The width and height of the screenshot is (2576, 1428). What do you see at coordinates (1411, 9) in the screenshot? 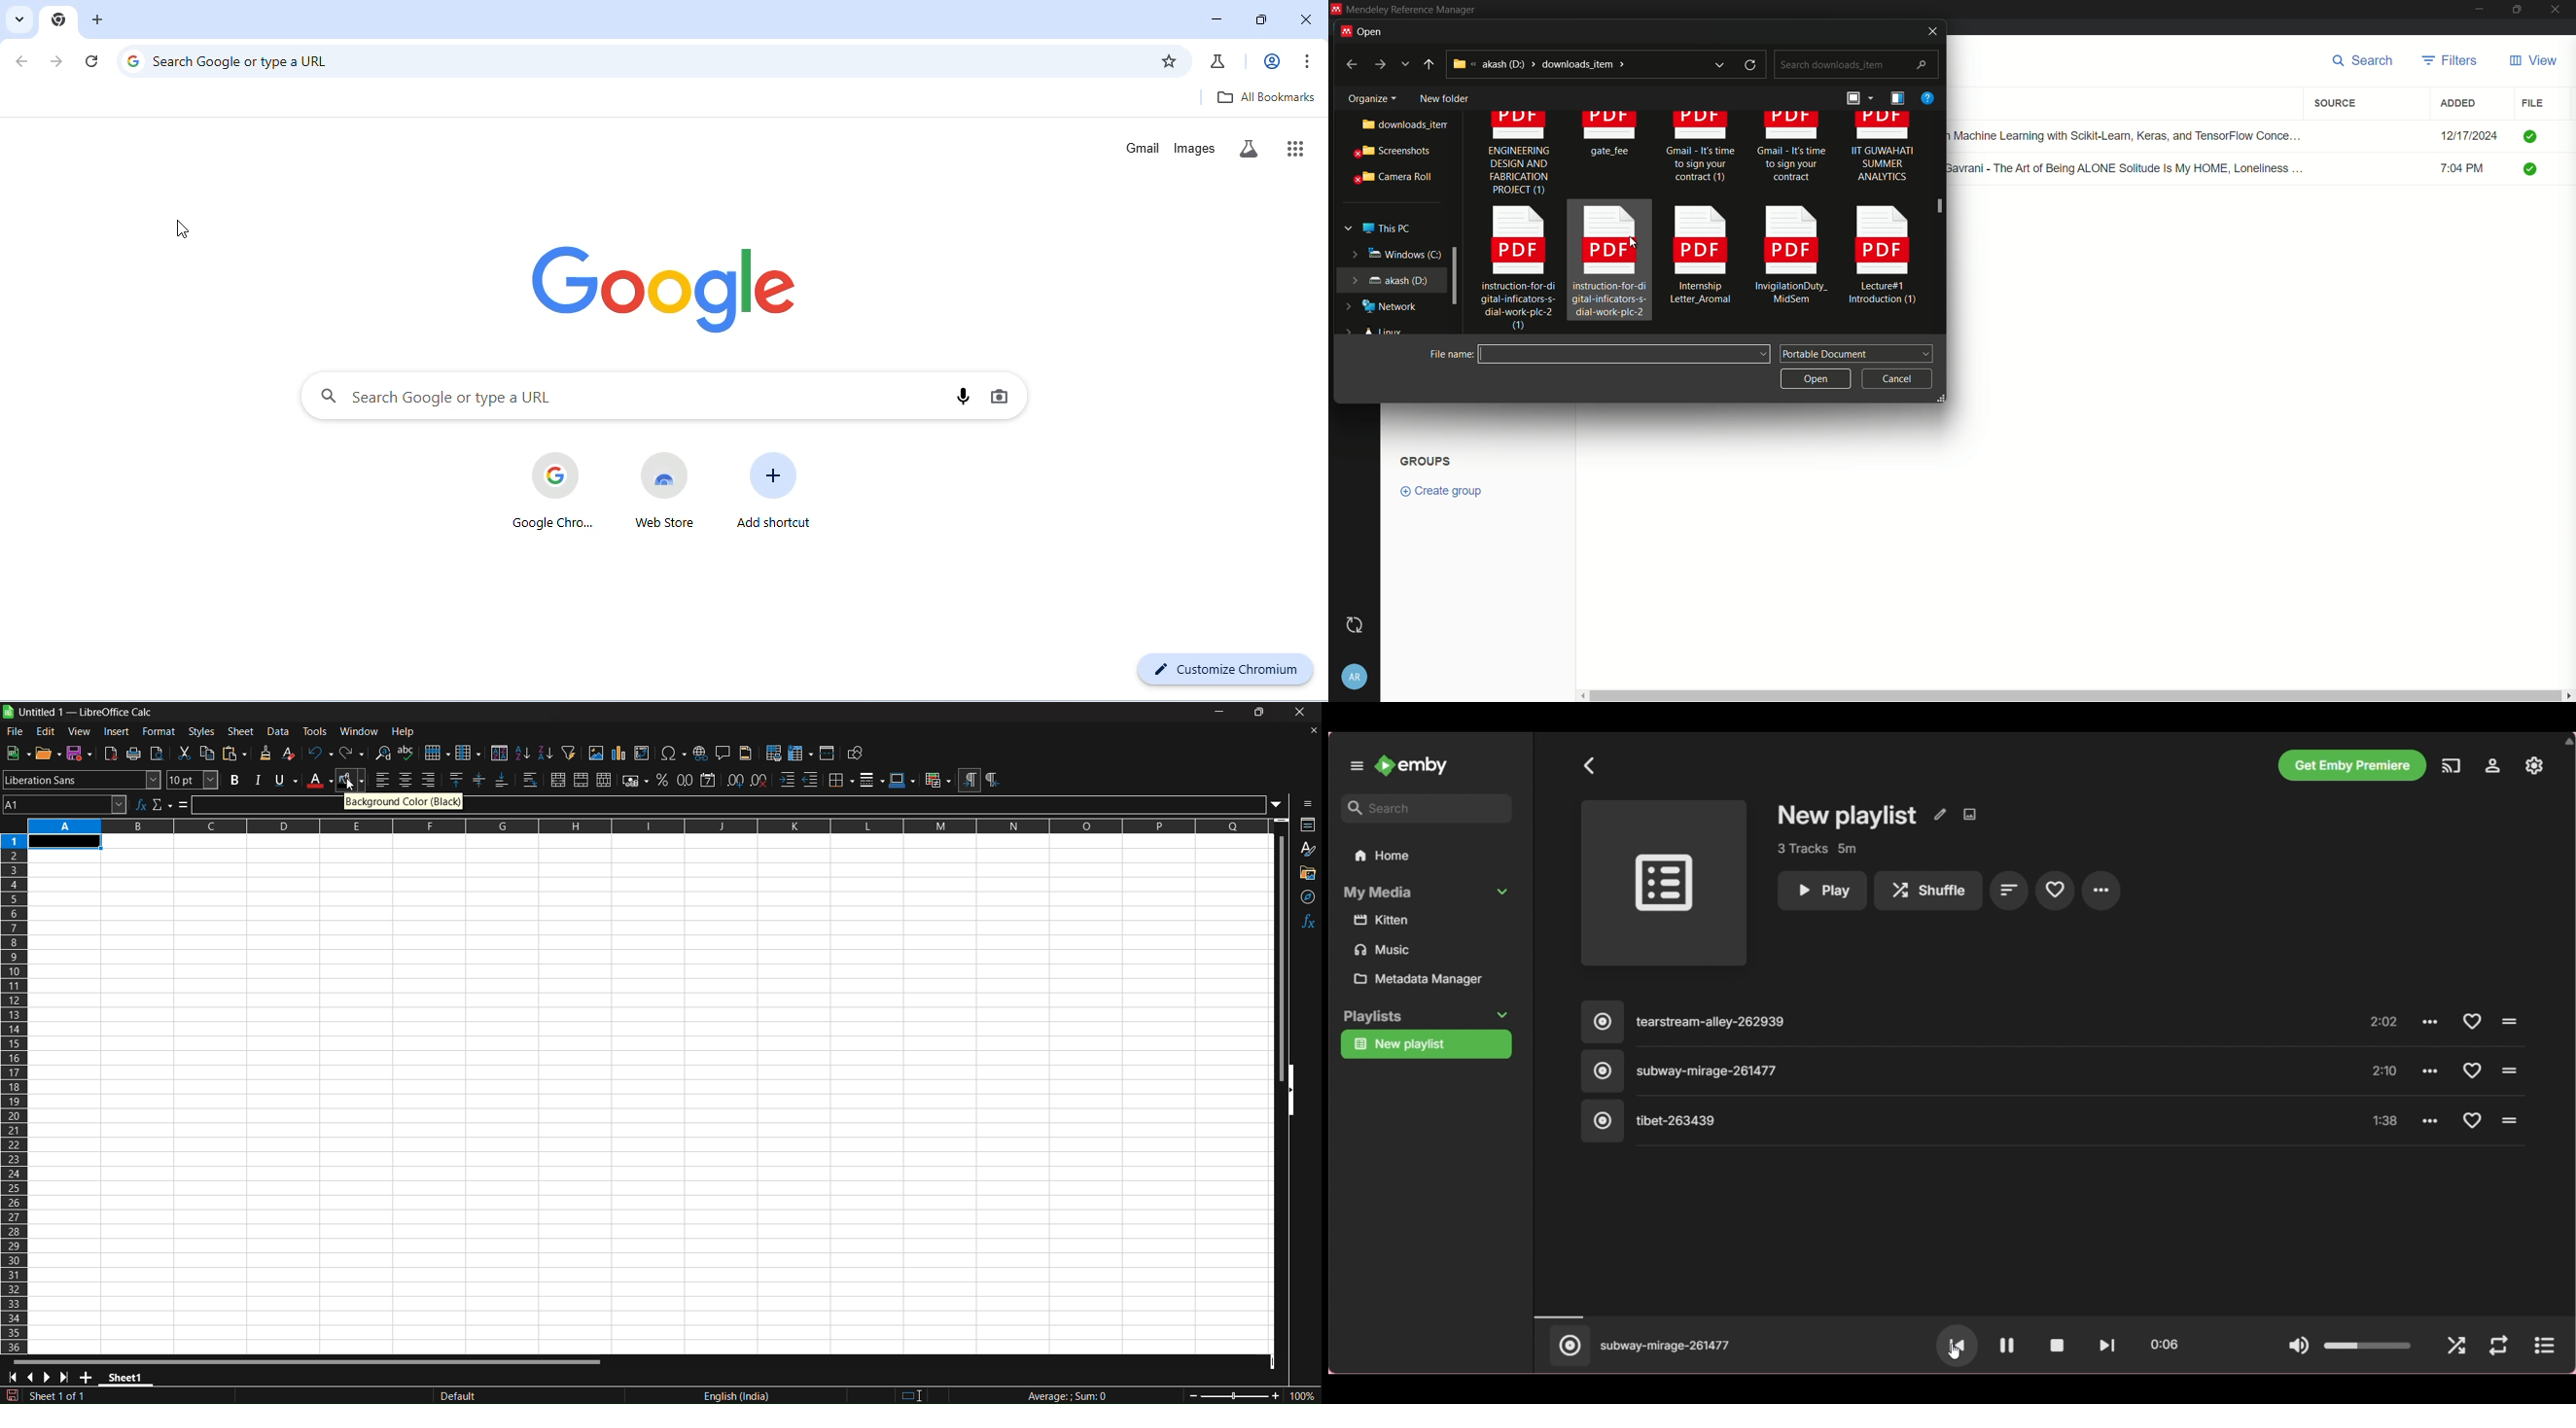
I see `Mendeley Reference Manager` at bounding box center [1411, 9].